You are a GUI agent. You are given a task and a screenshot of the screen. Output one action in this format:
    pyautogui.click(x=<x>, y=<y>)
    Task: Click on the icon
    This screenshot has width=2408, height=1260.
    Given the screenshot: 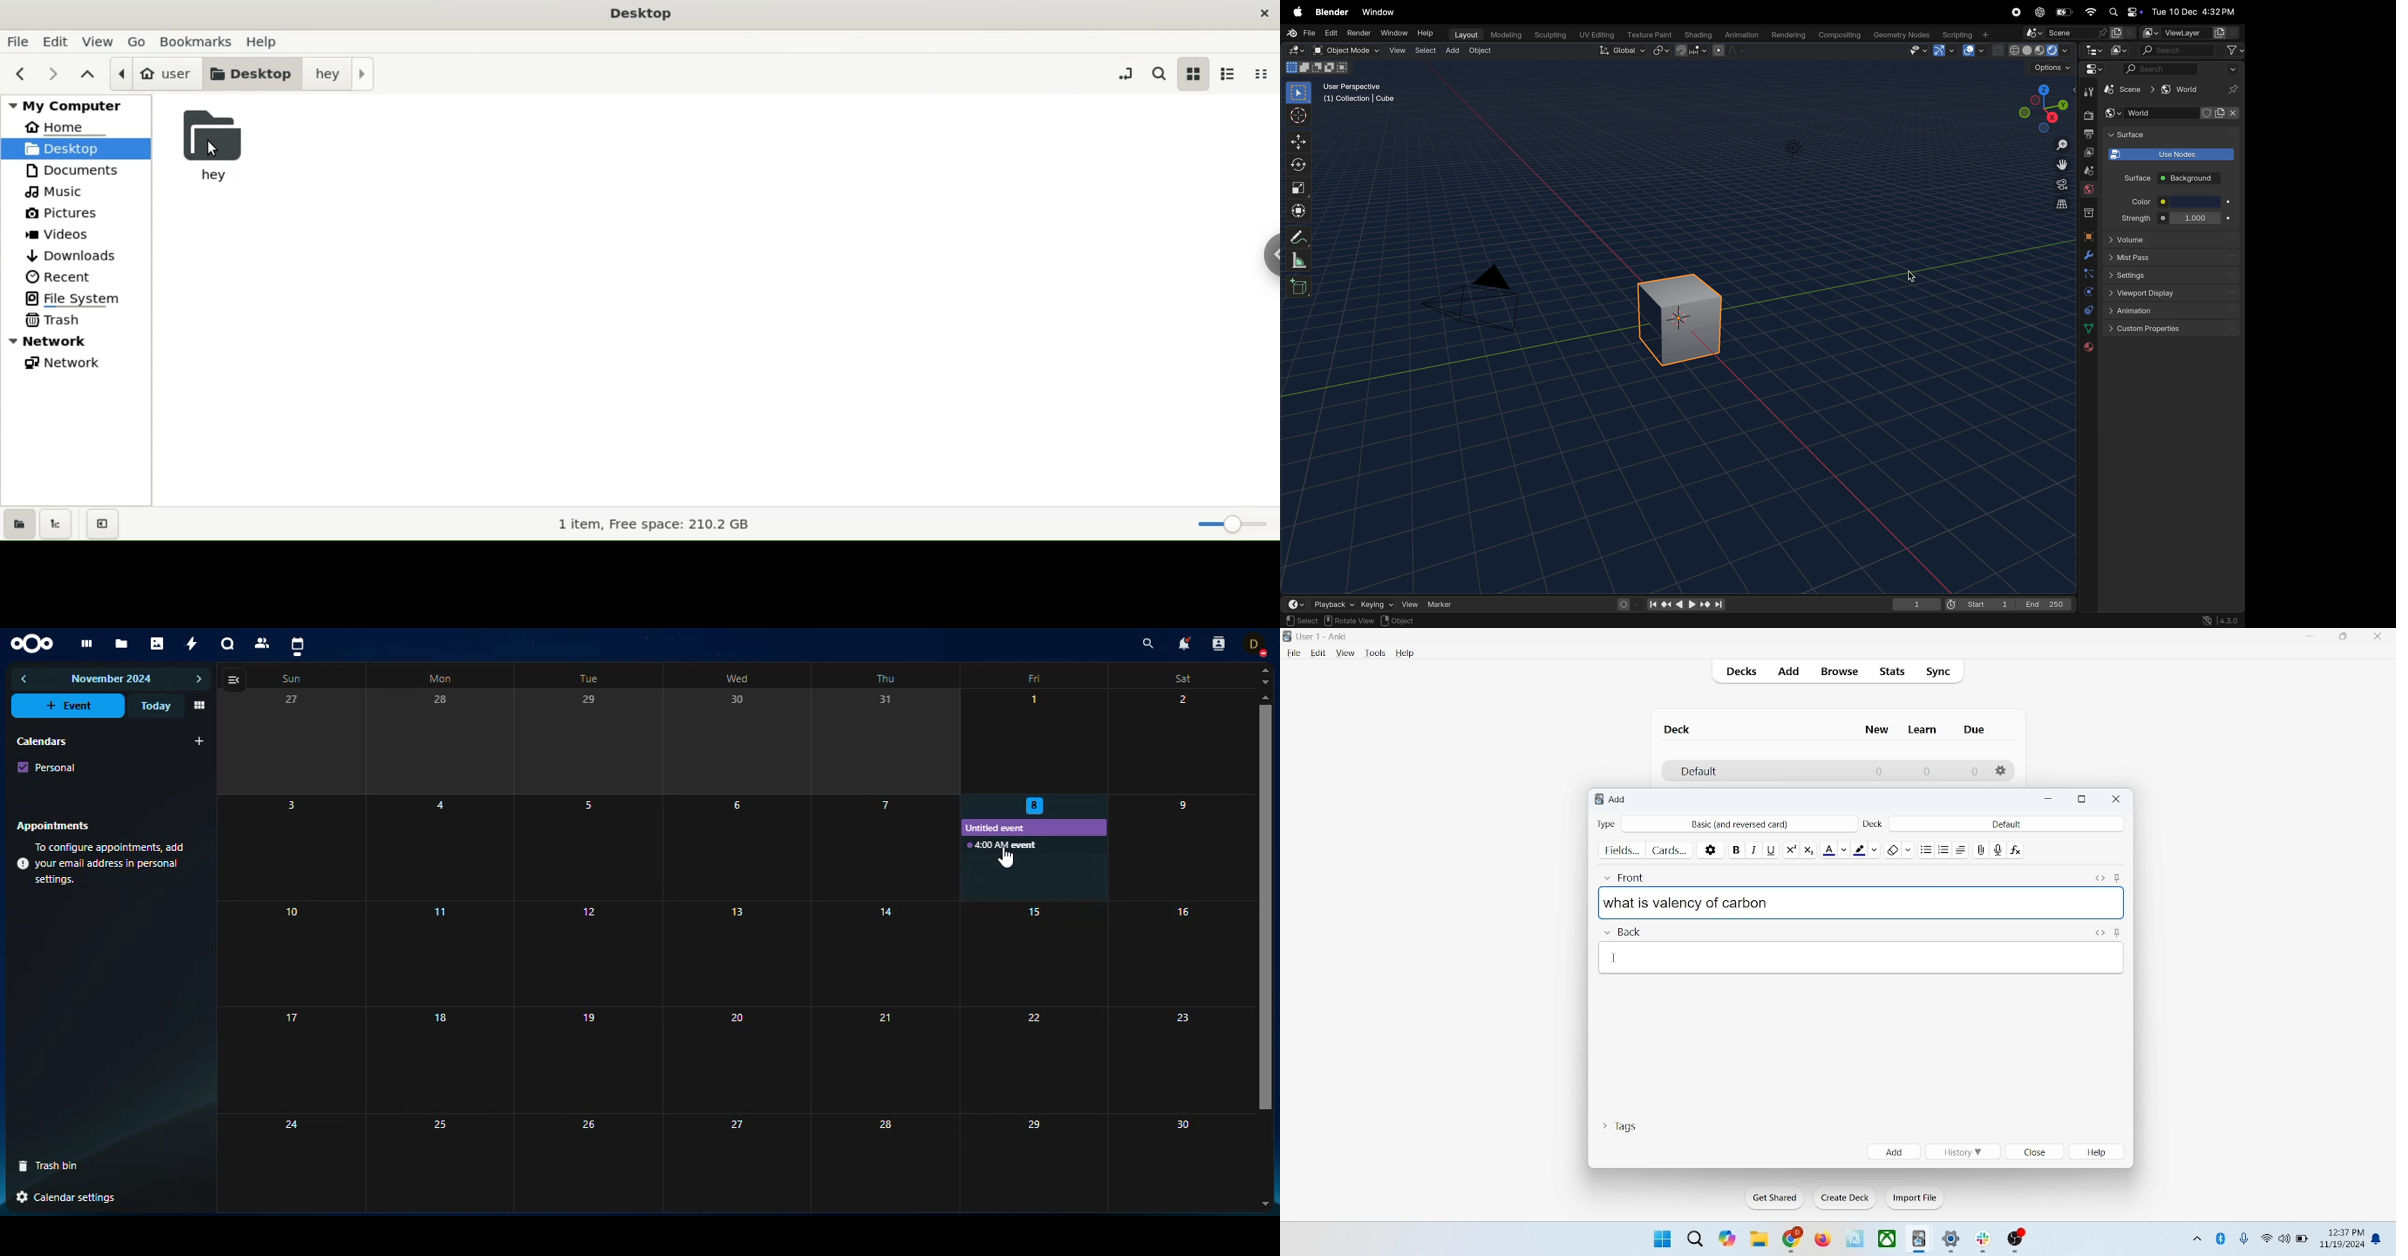 What is the action you would take?
    pyautogui.click(x=1857, y=1239)
    